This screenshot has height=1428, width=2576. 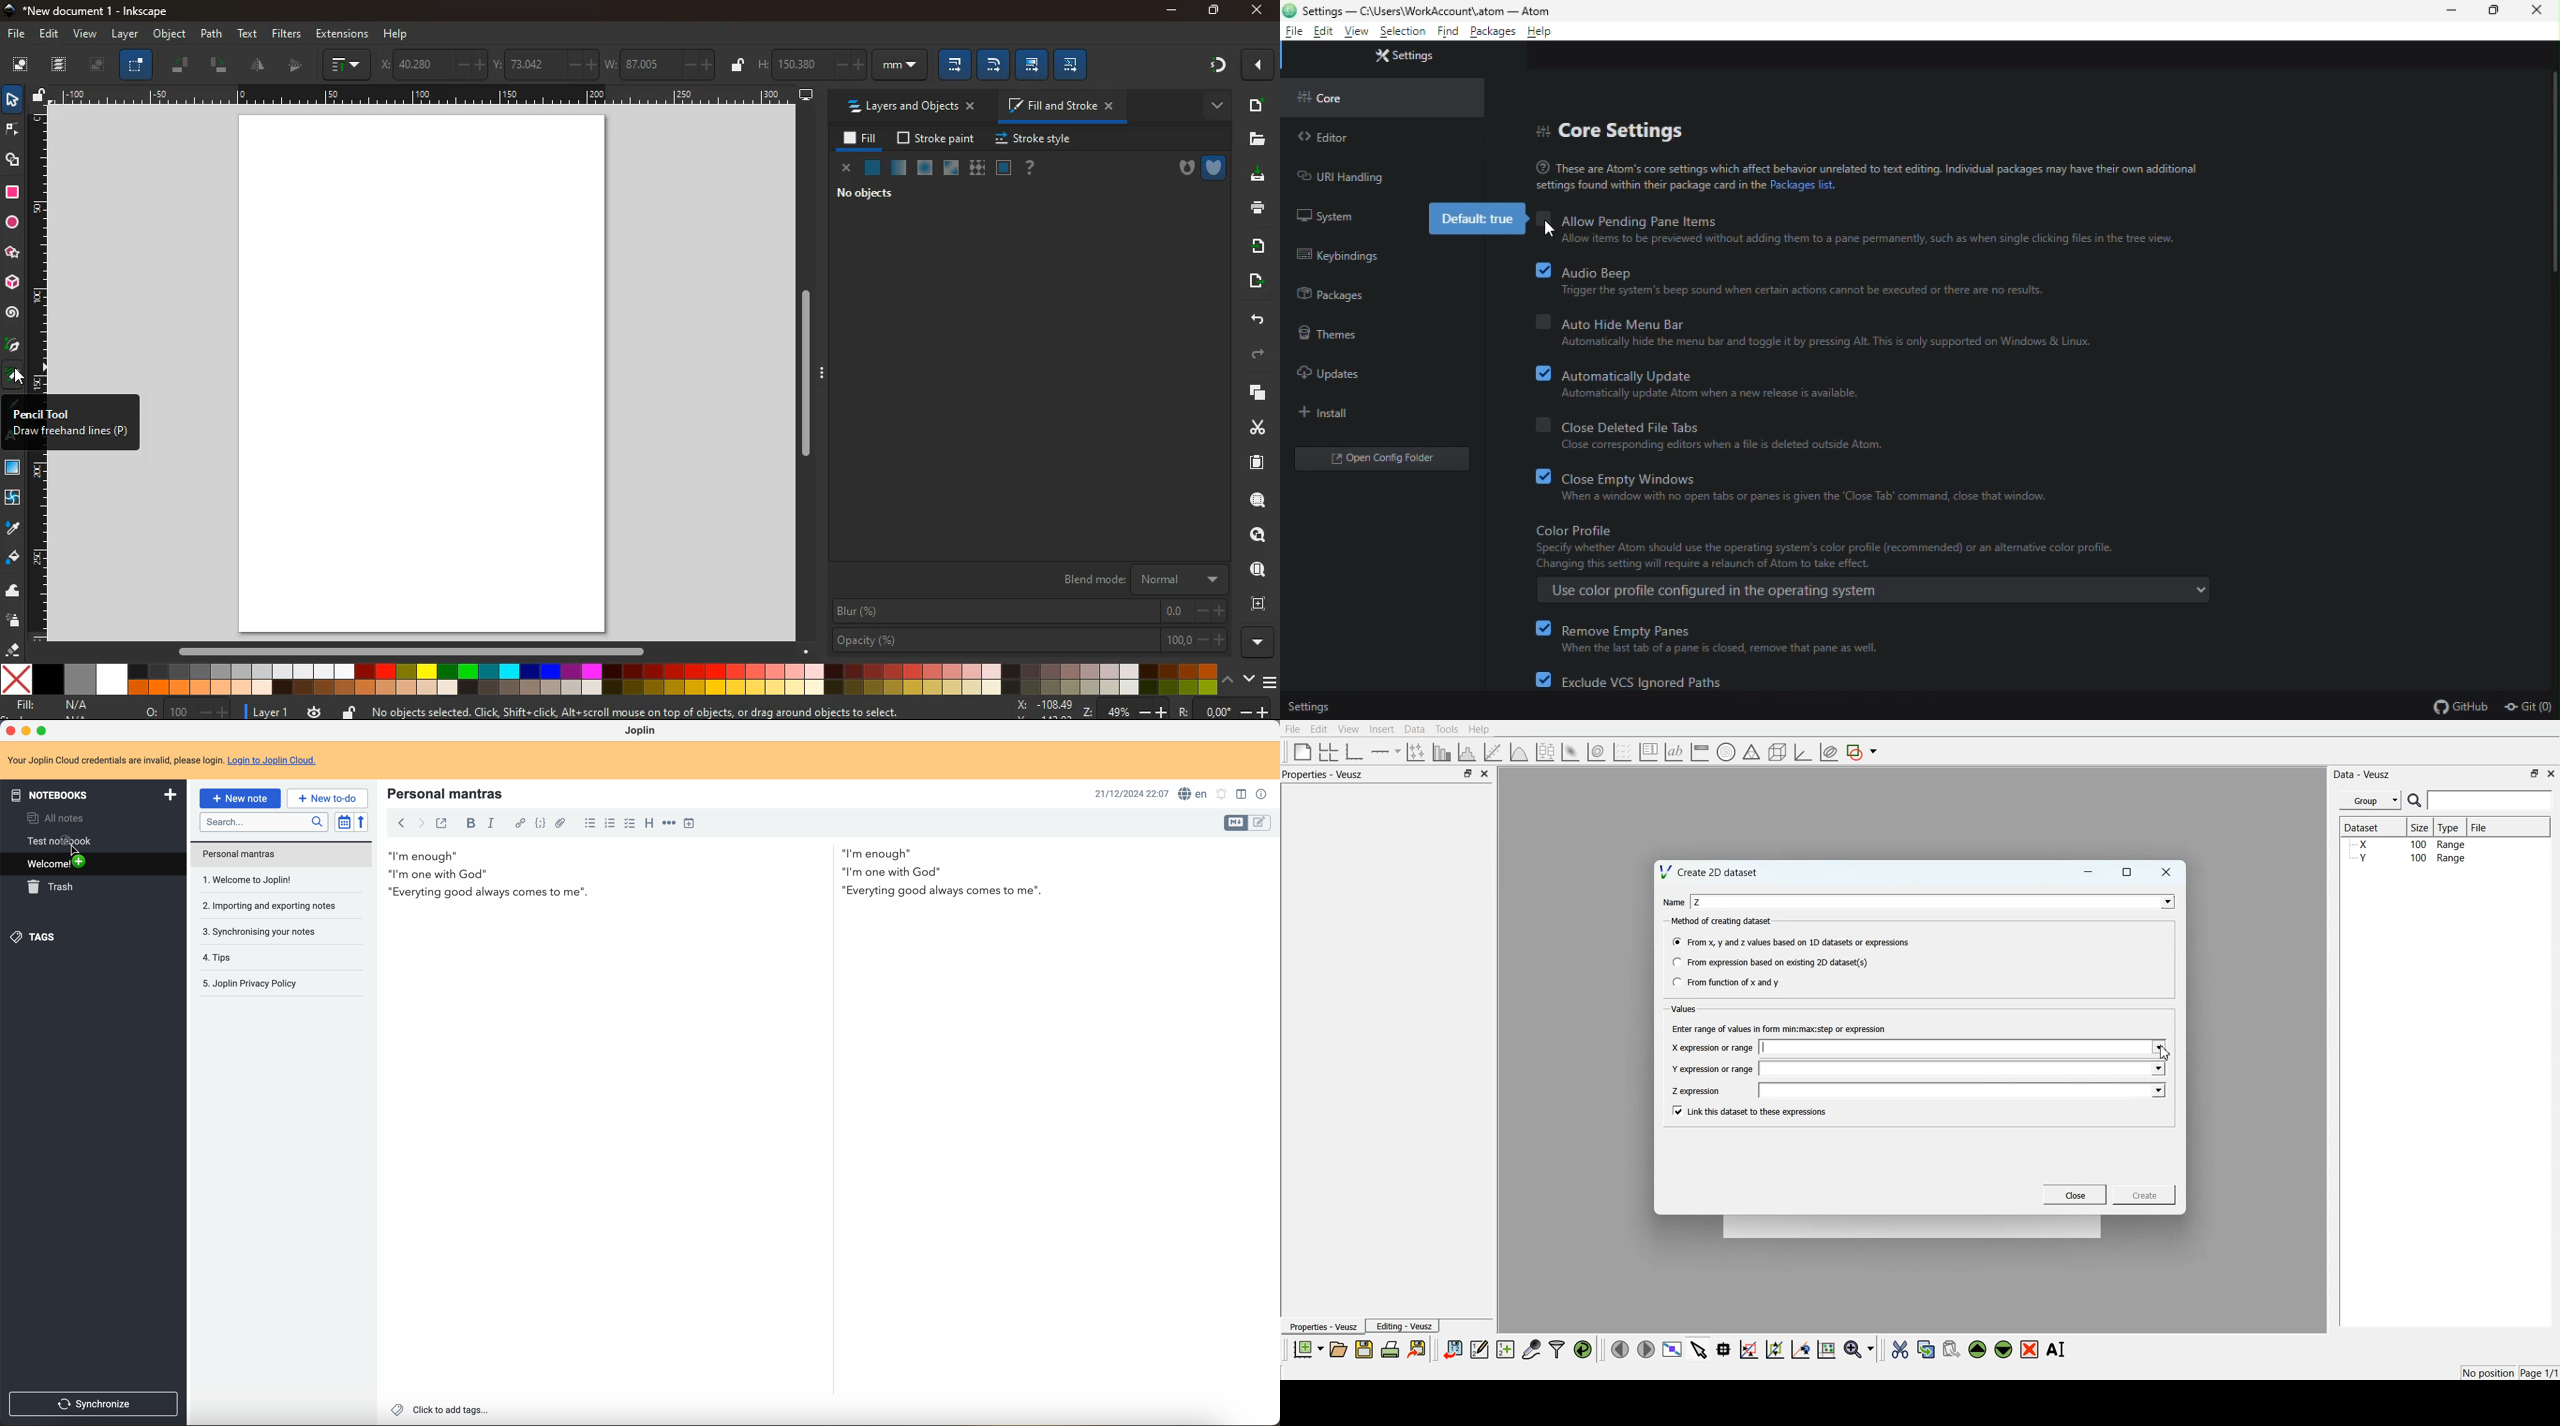 What do you see at coordinates (37, 939) in the screenshot?
I see `tags` at bounding box center [37, 939].